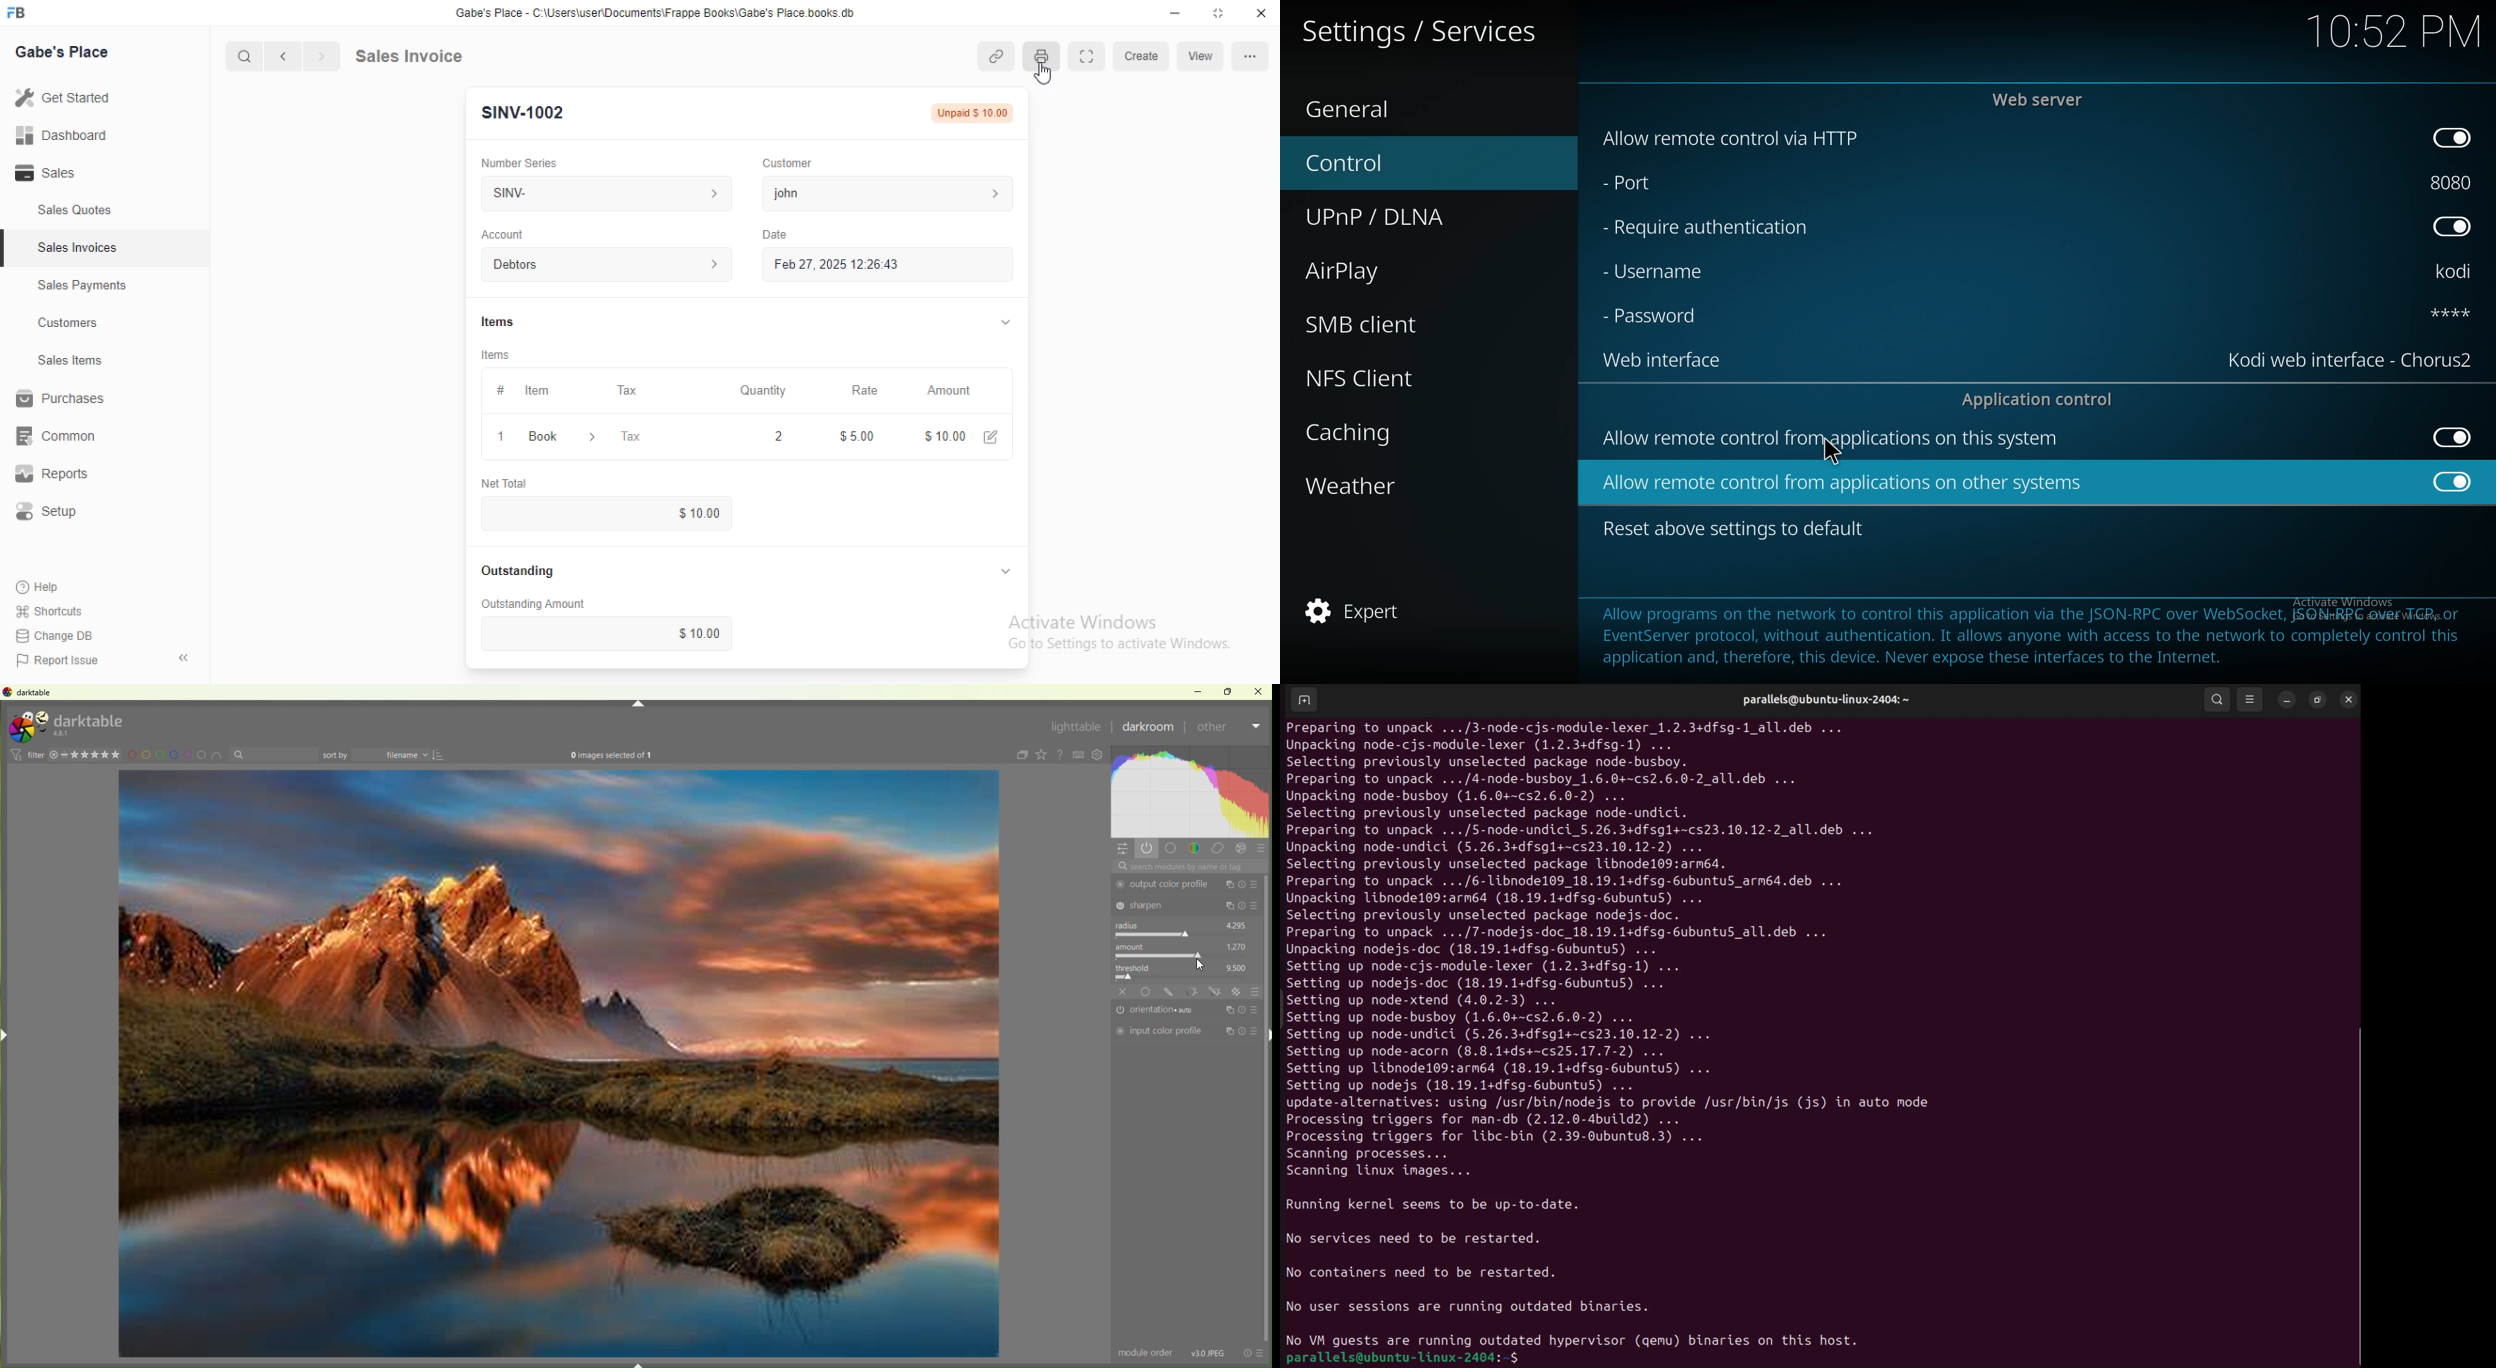 This screenshot has width=2520, height=1372. I want to click on debtors, so click(579, 264).